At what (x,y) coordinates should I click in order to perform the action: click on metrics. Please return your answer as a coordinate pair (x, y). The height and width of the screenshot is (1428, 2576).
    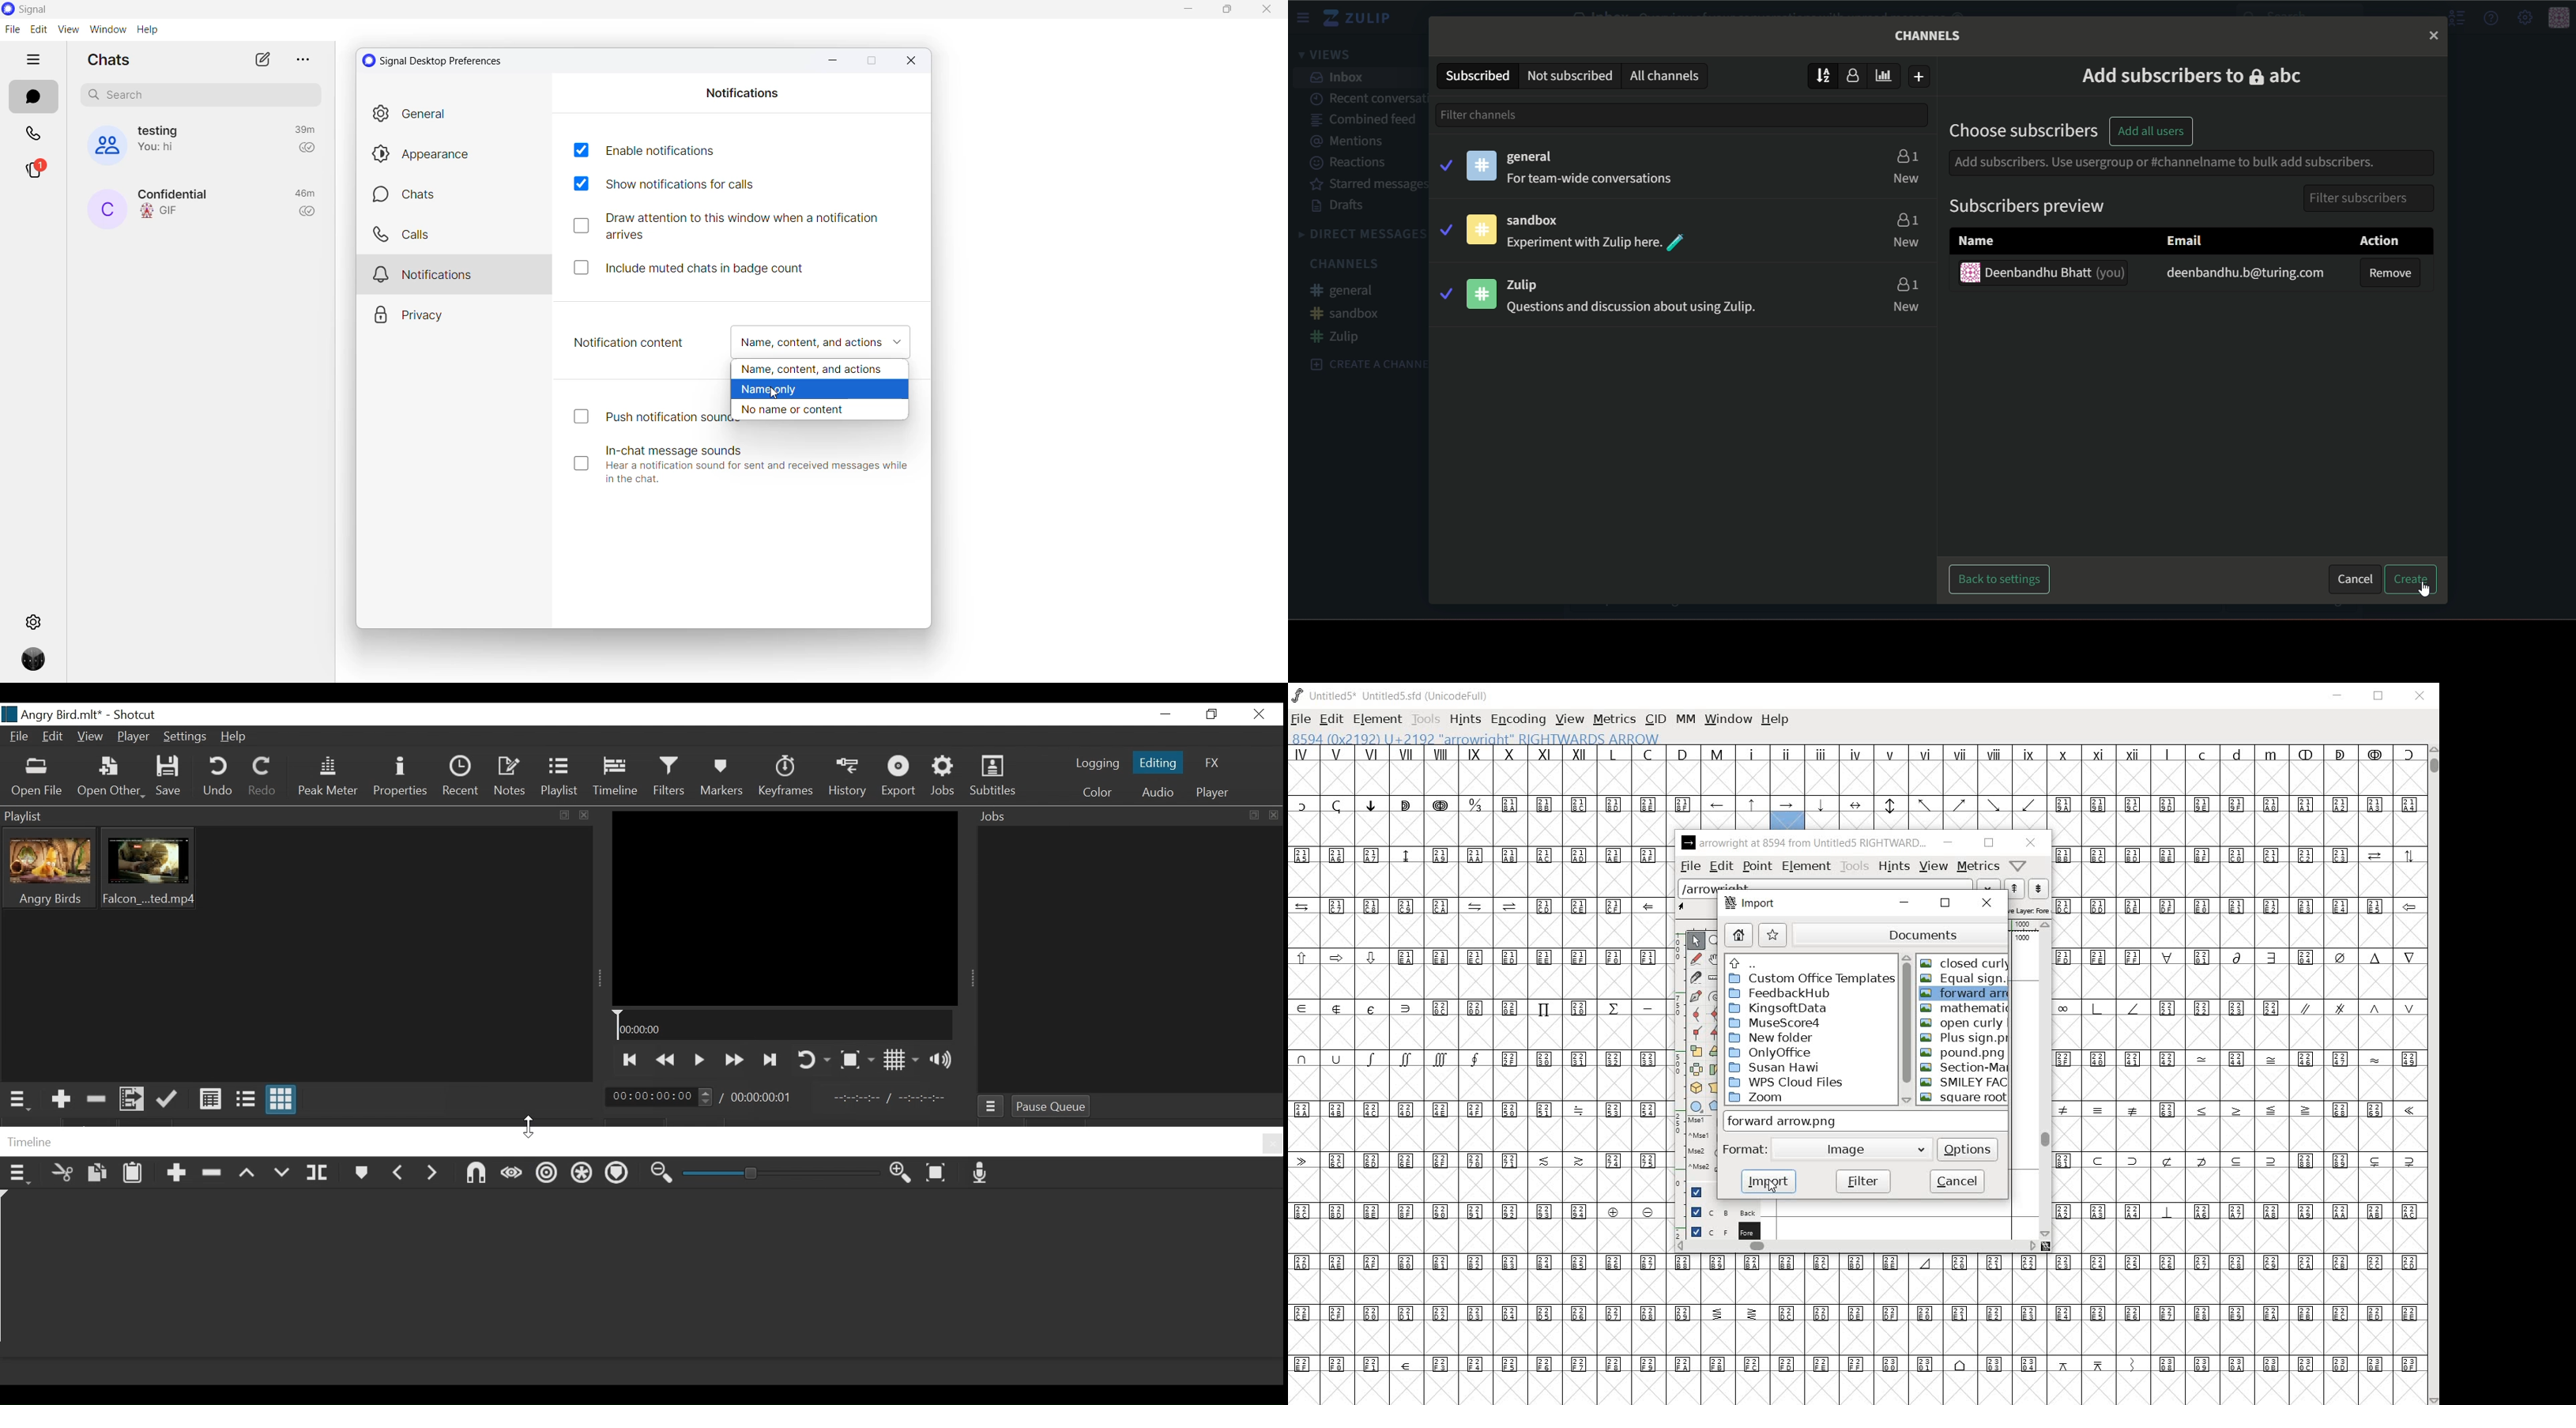
    Looking at the image, I should click on (1979, 865).